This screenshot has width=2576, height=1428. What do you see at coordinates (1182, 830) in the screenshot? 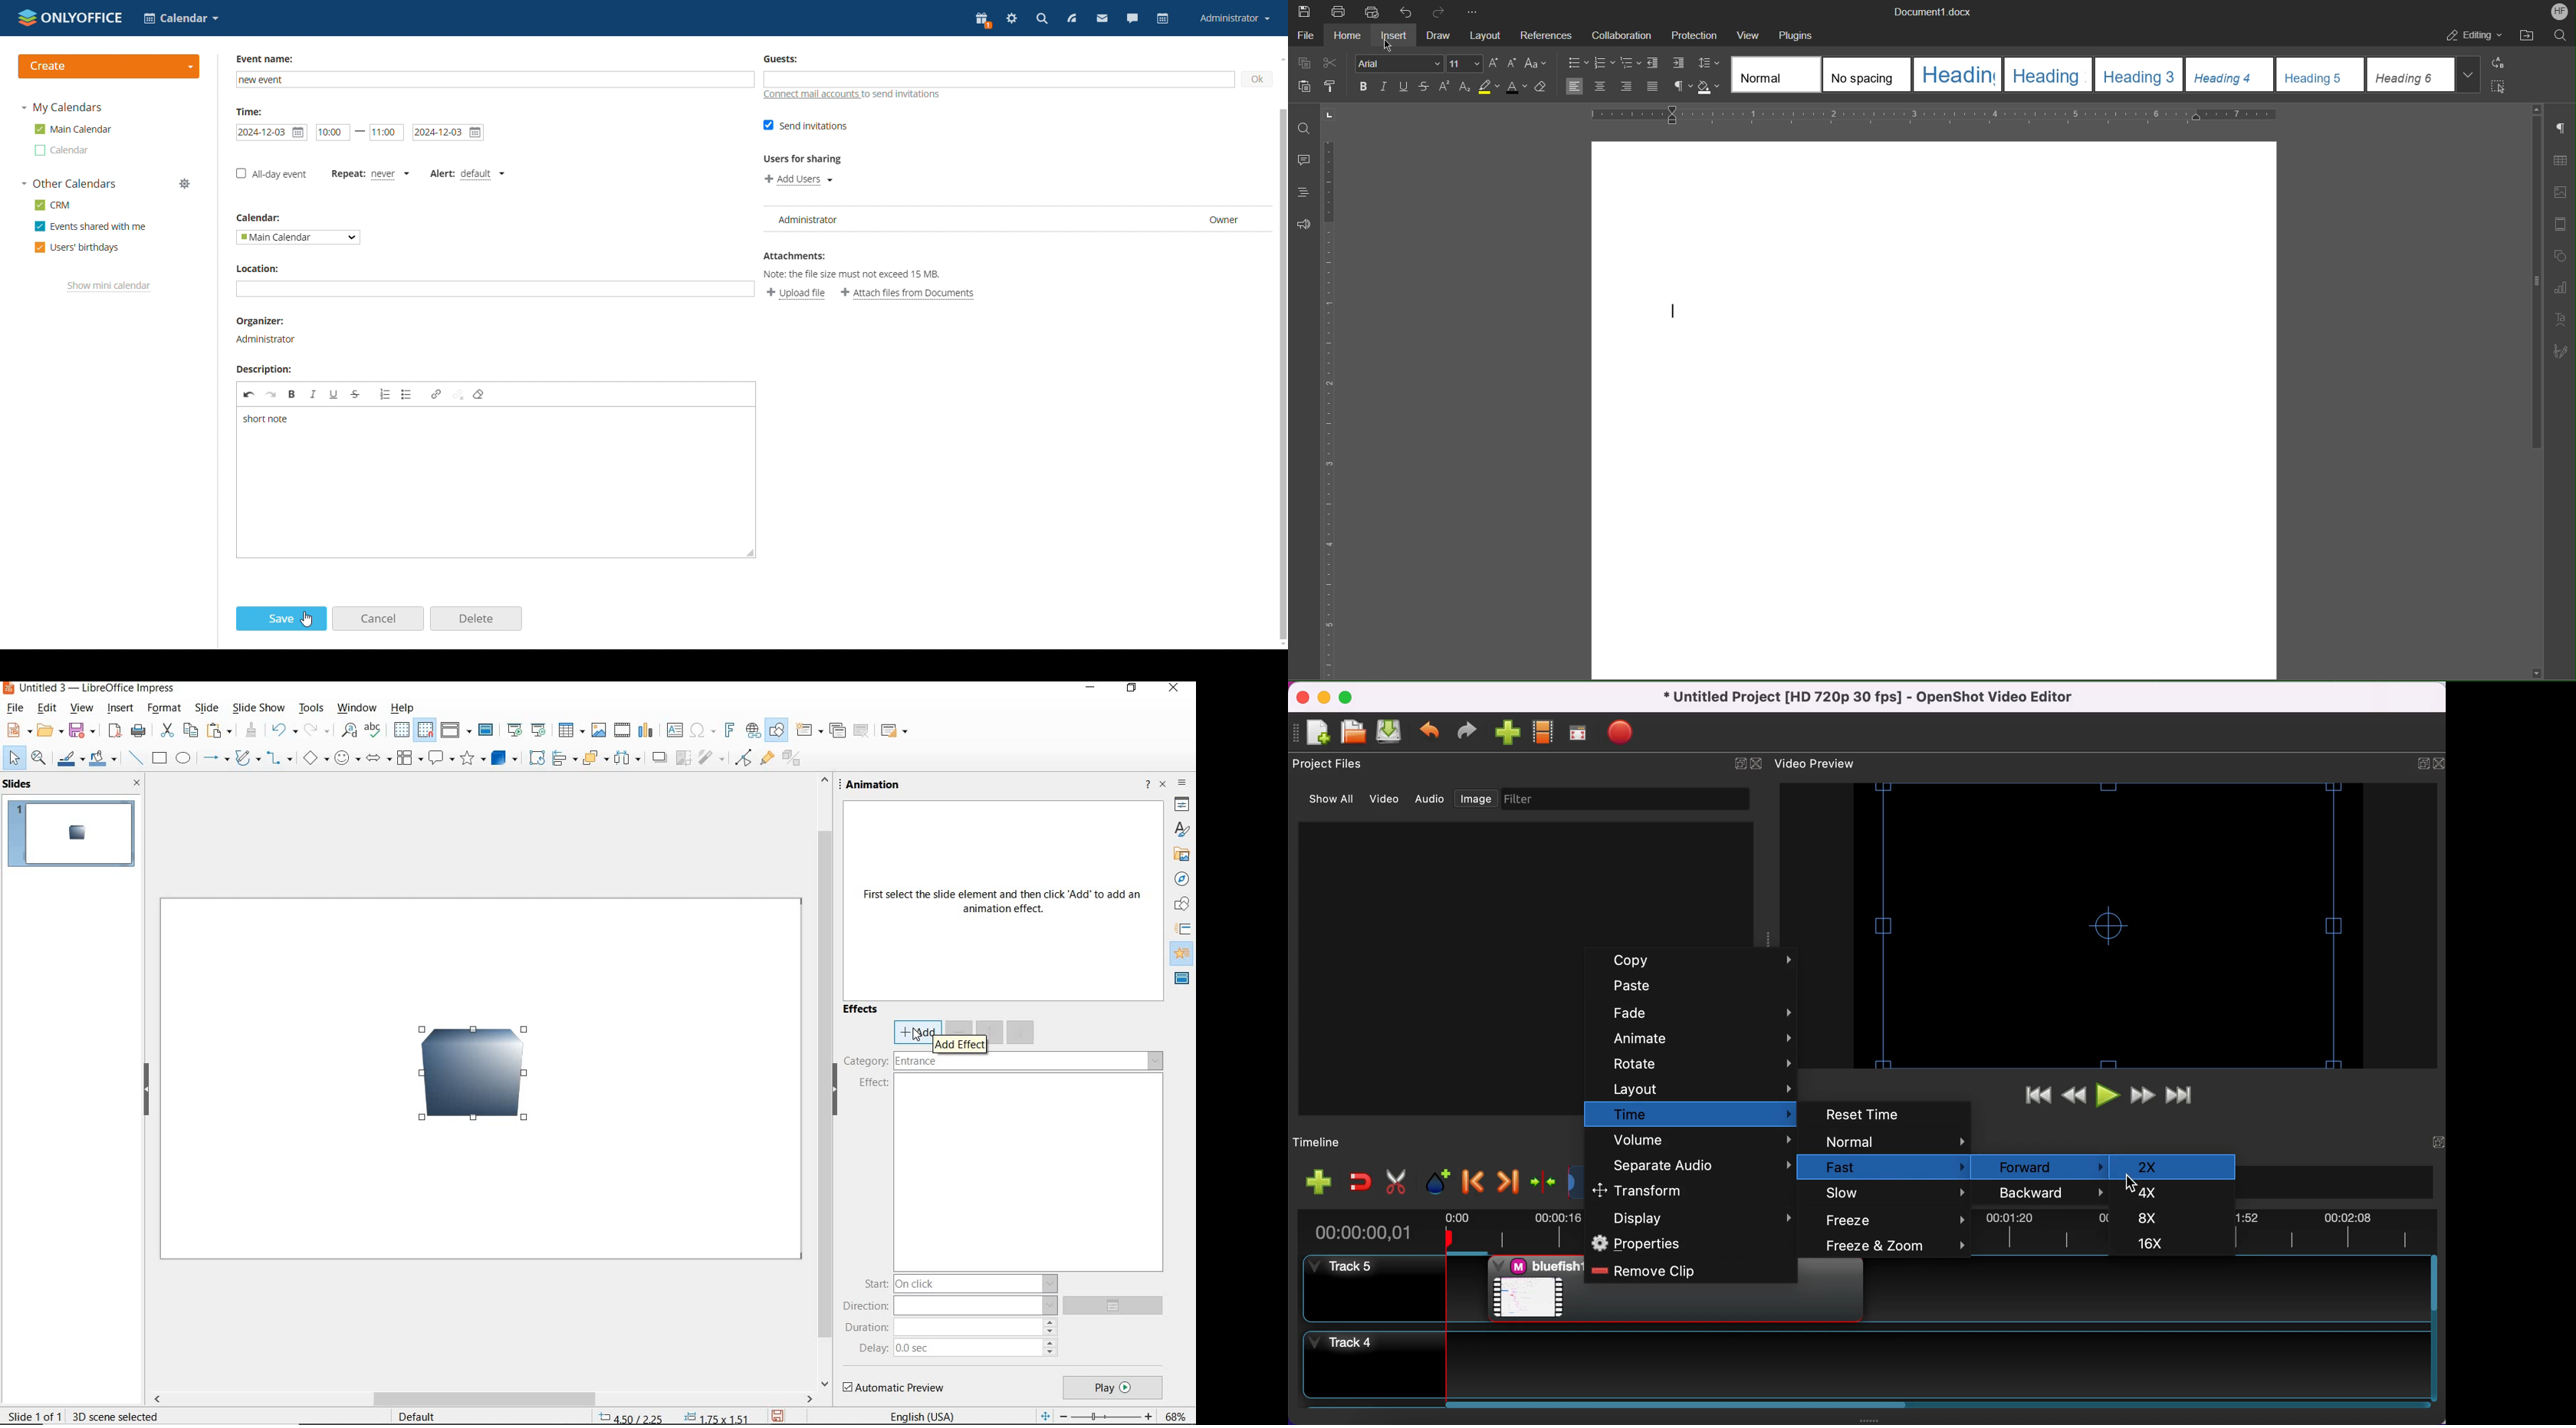
I see `STYLES` at bounding box center [1182, 830].